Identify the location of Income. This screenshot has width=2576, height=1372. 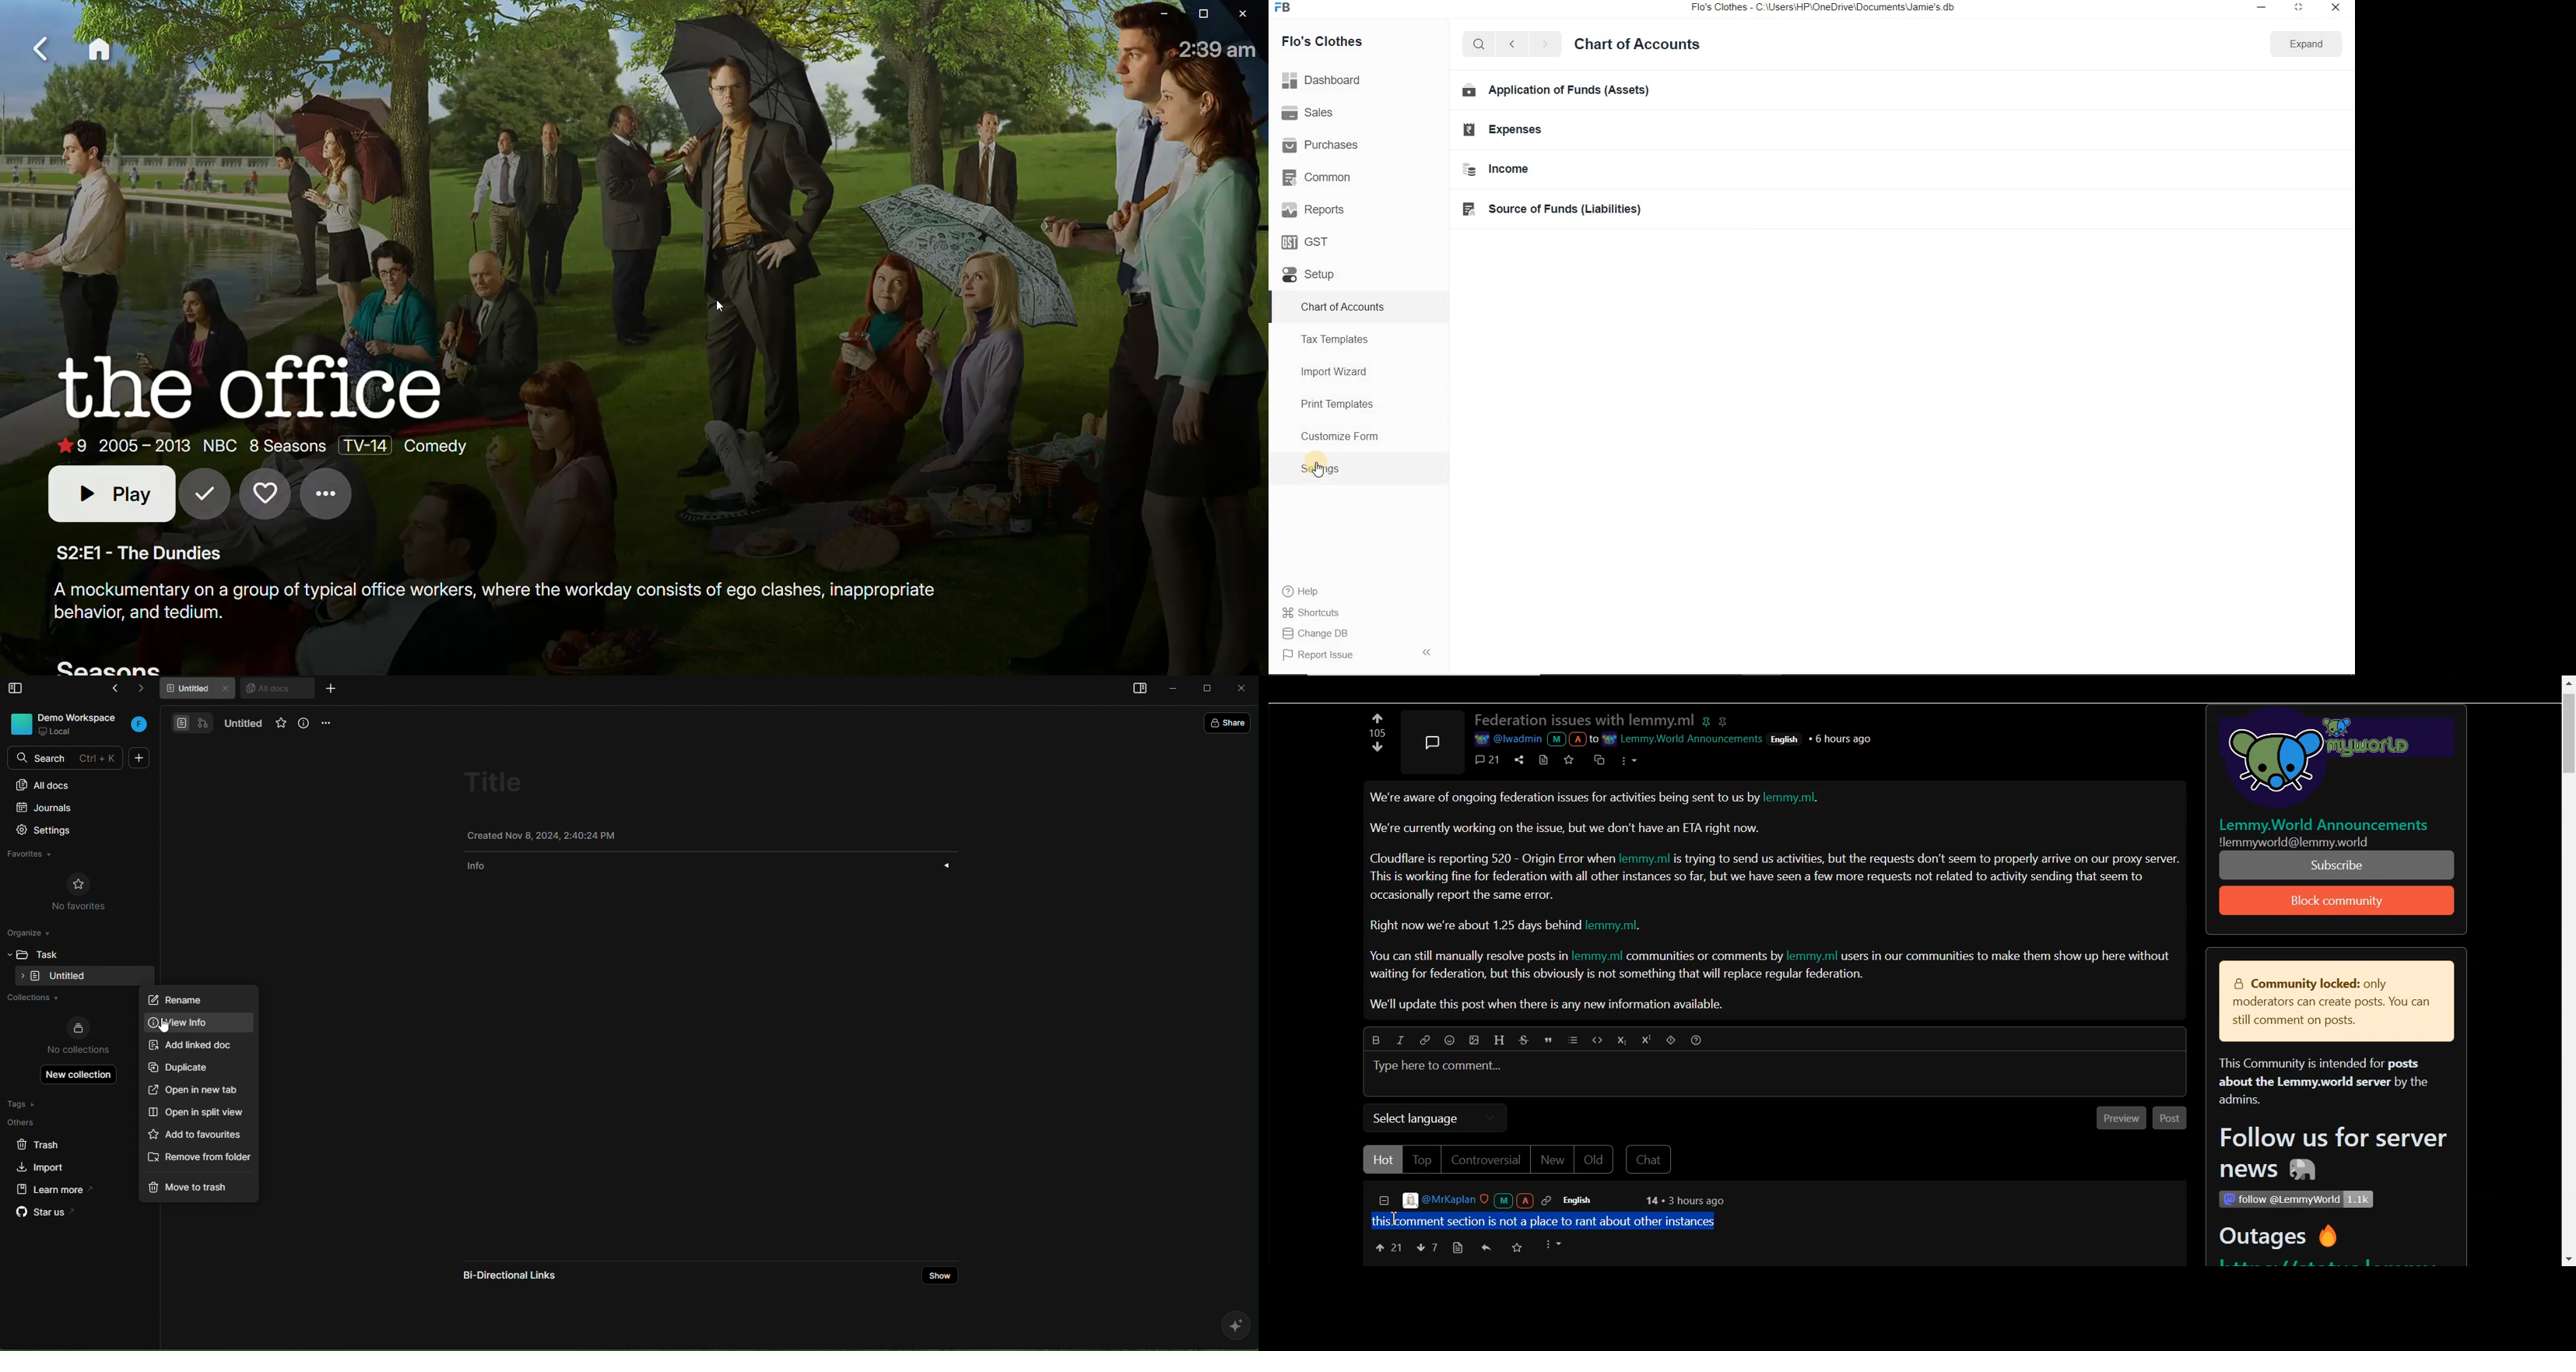
(1496, 168).